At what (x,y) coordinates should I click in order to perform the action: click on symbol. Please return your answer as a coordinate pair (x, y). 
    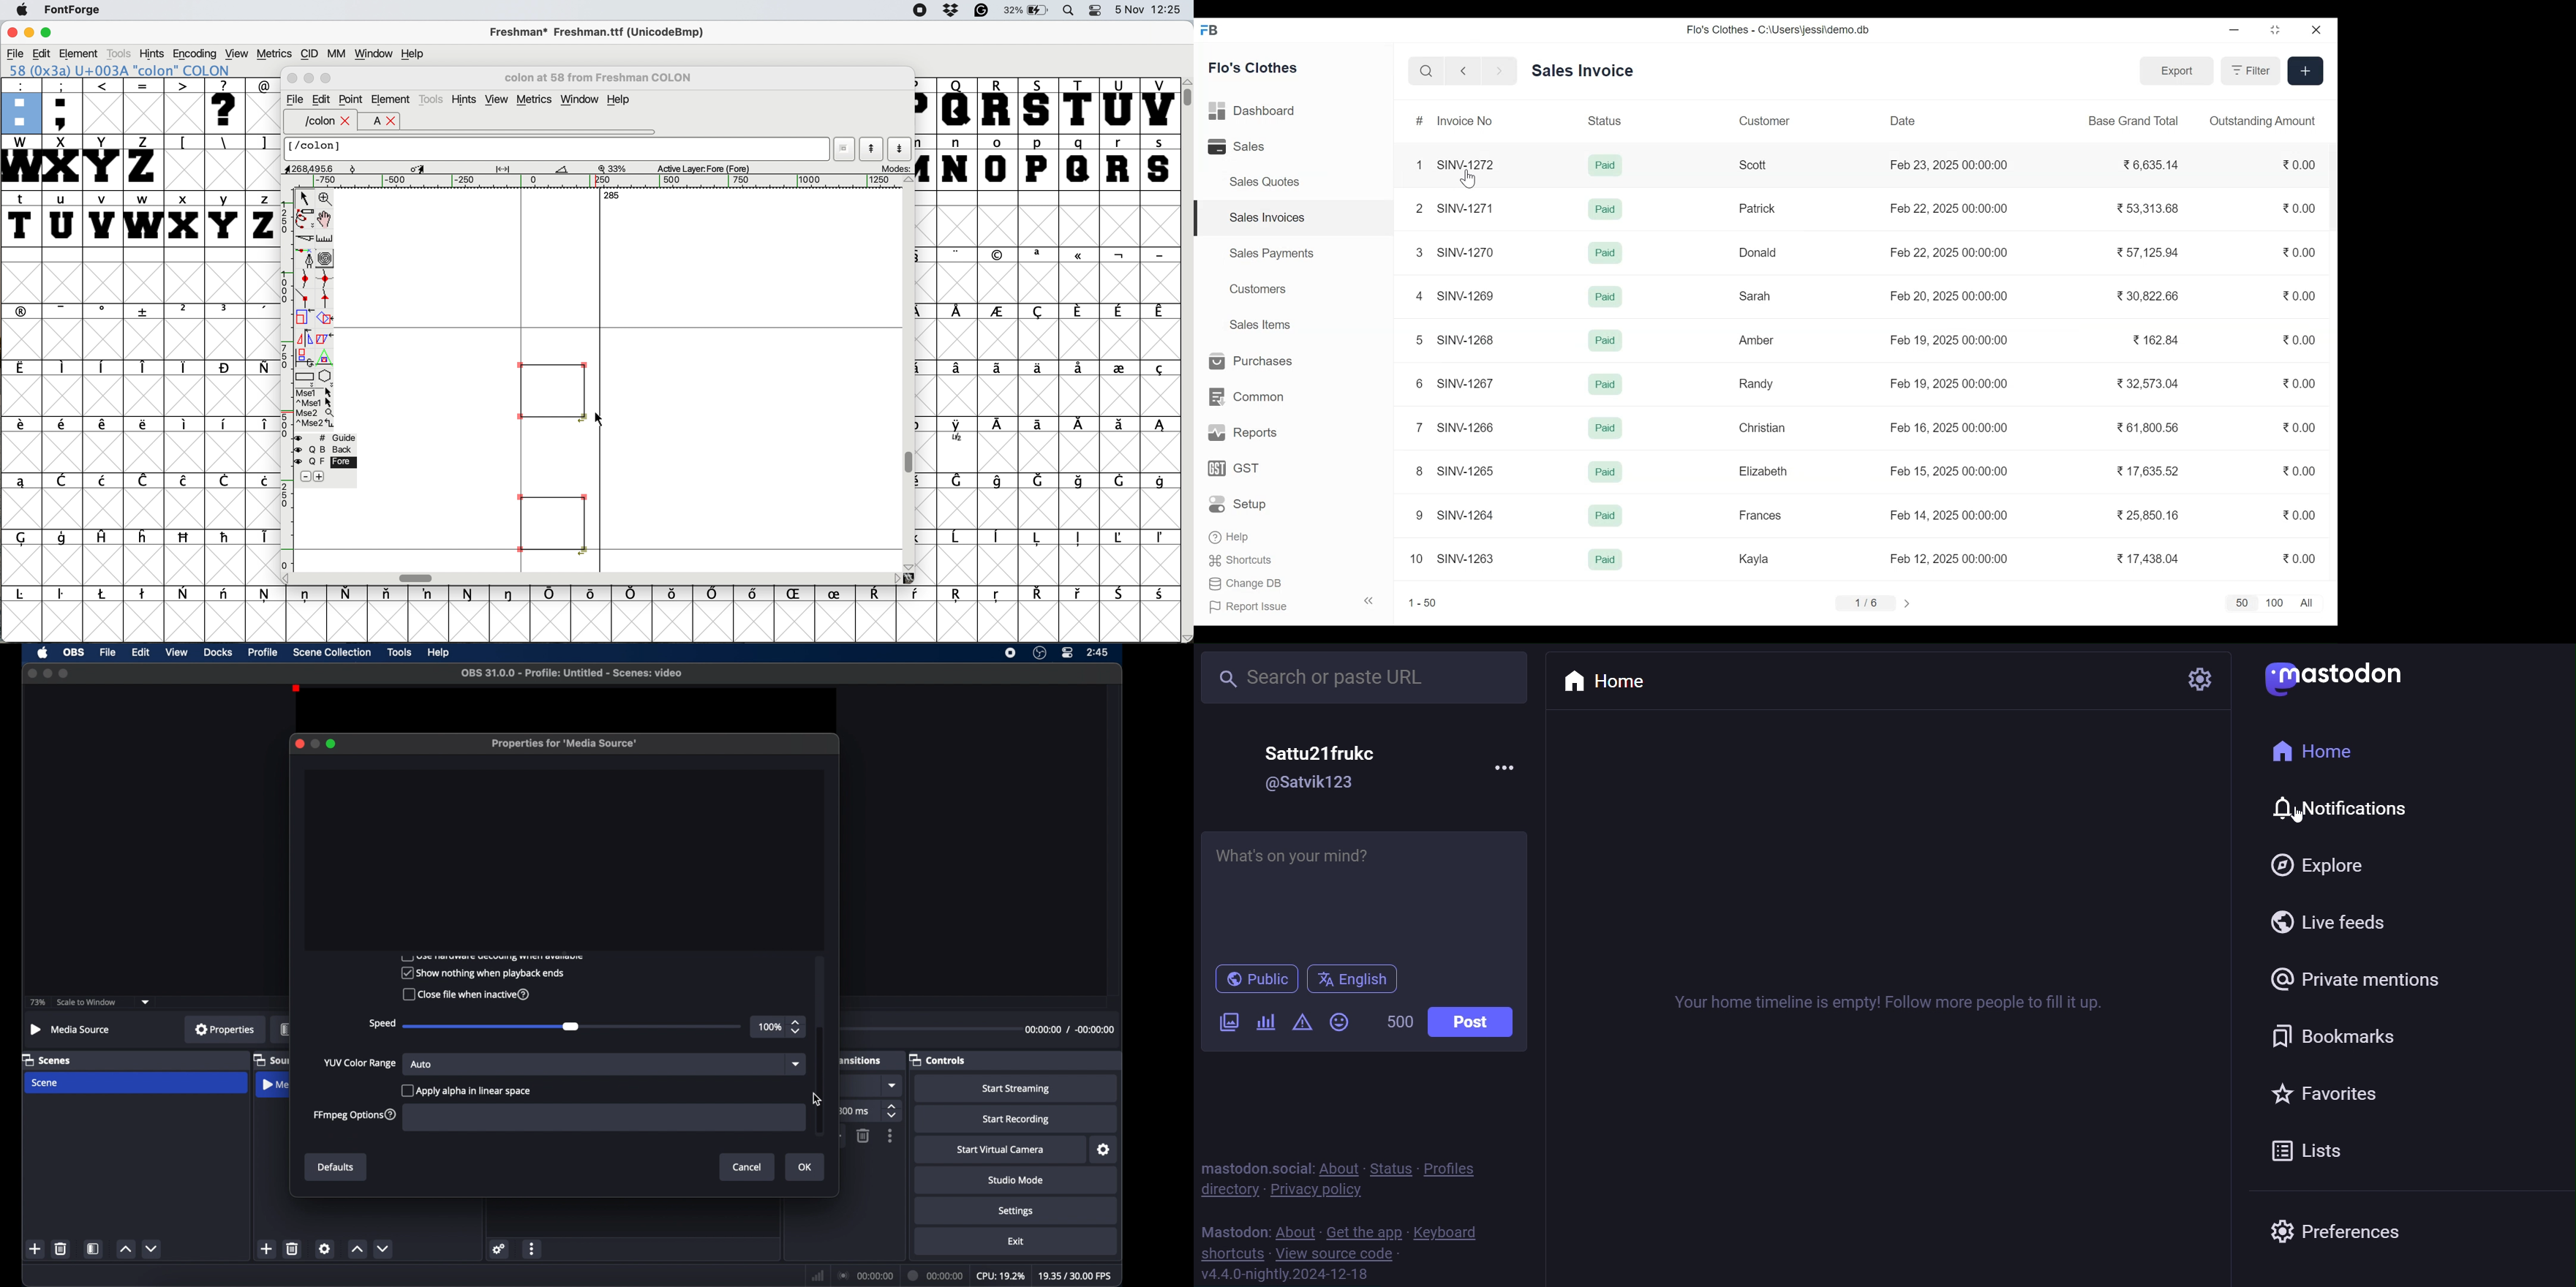
    Looking at the image, I should click on (1000, 367).